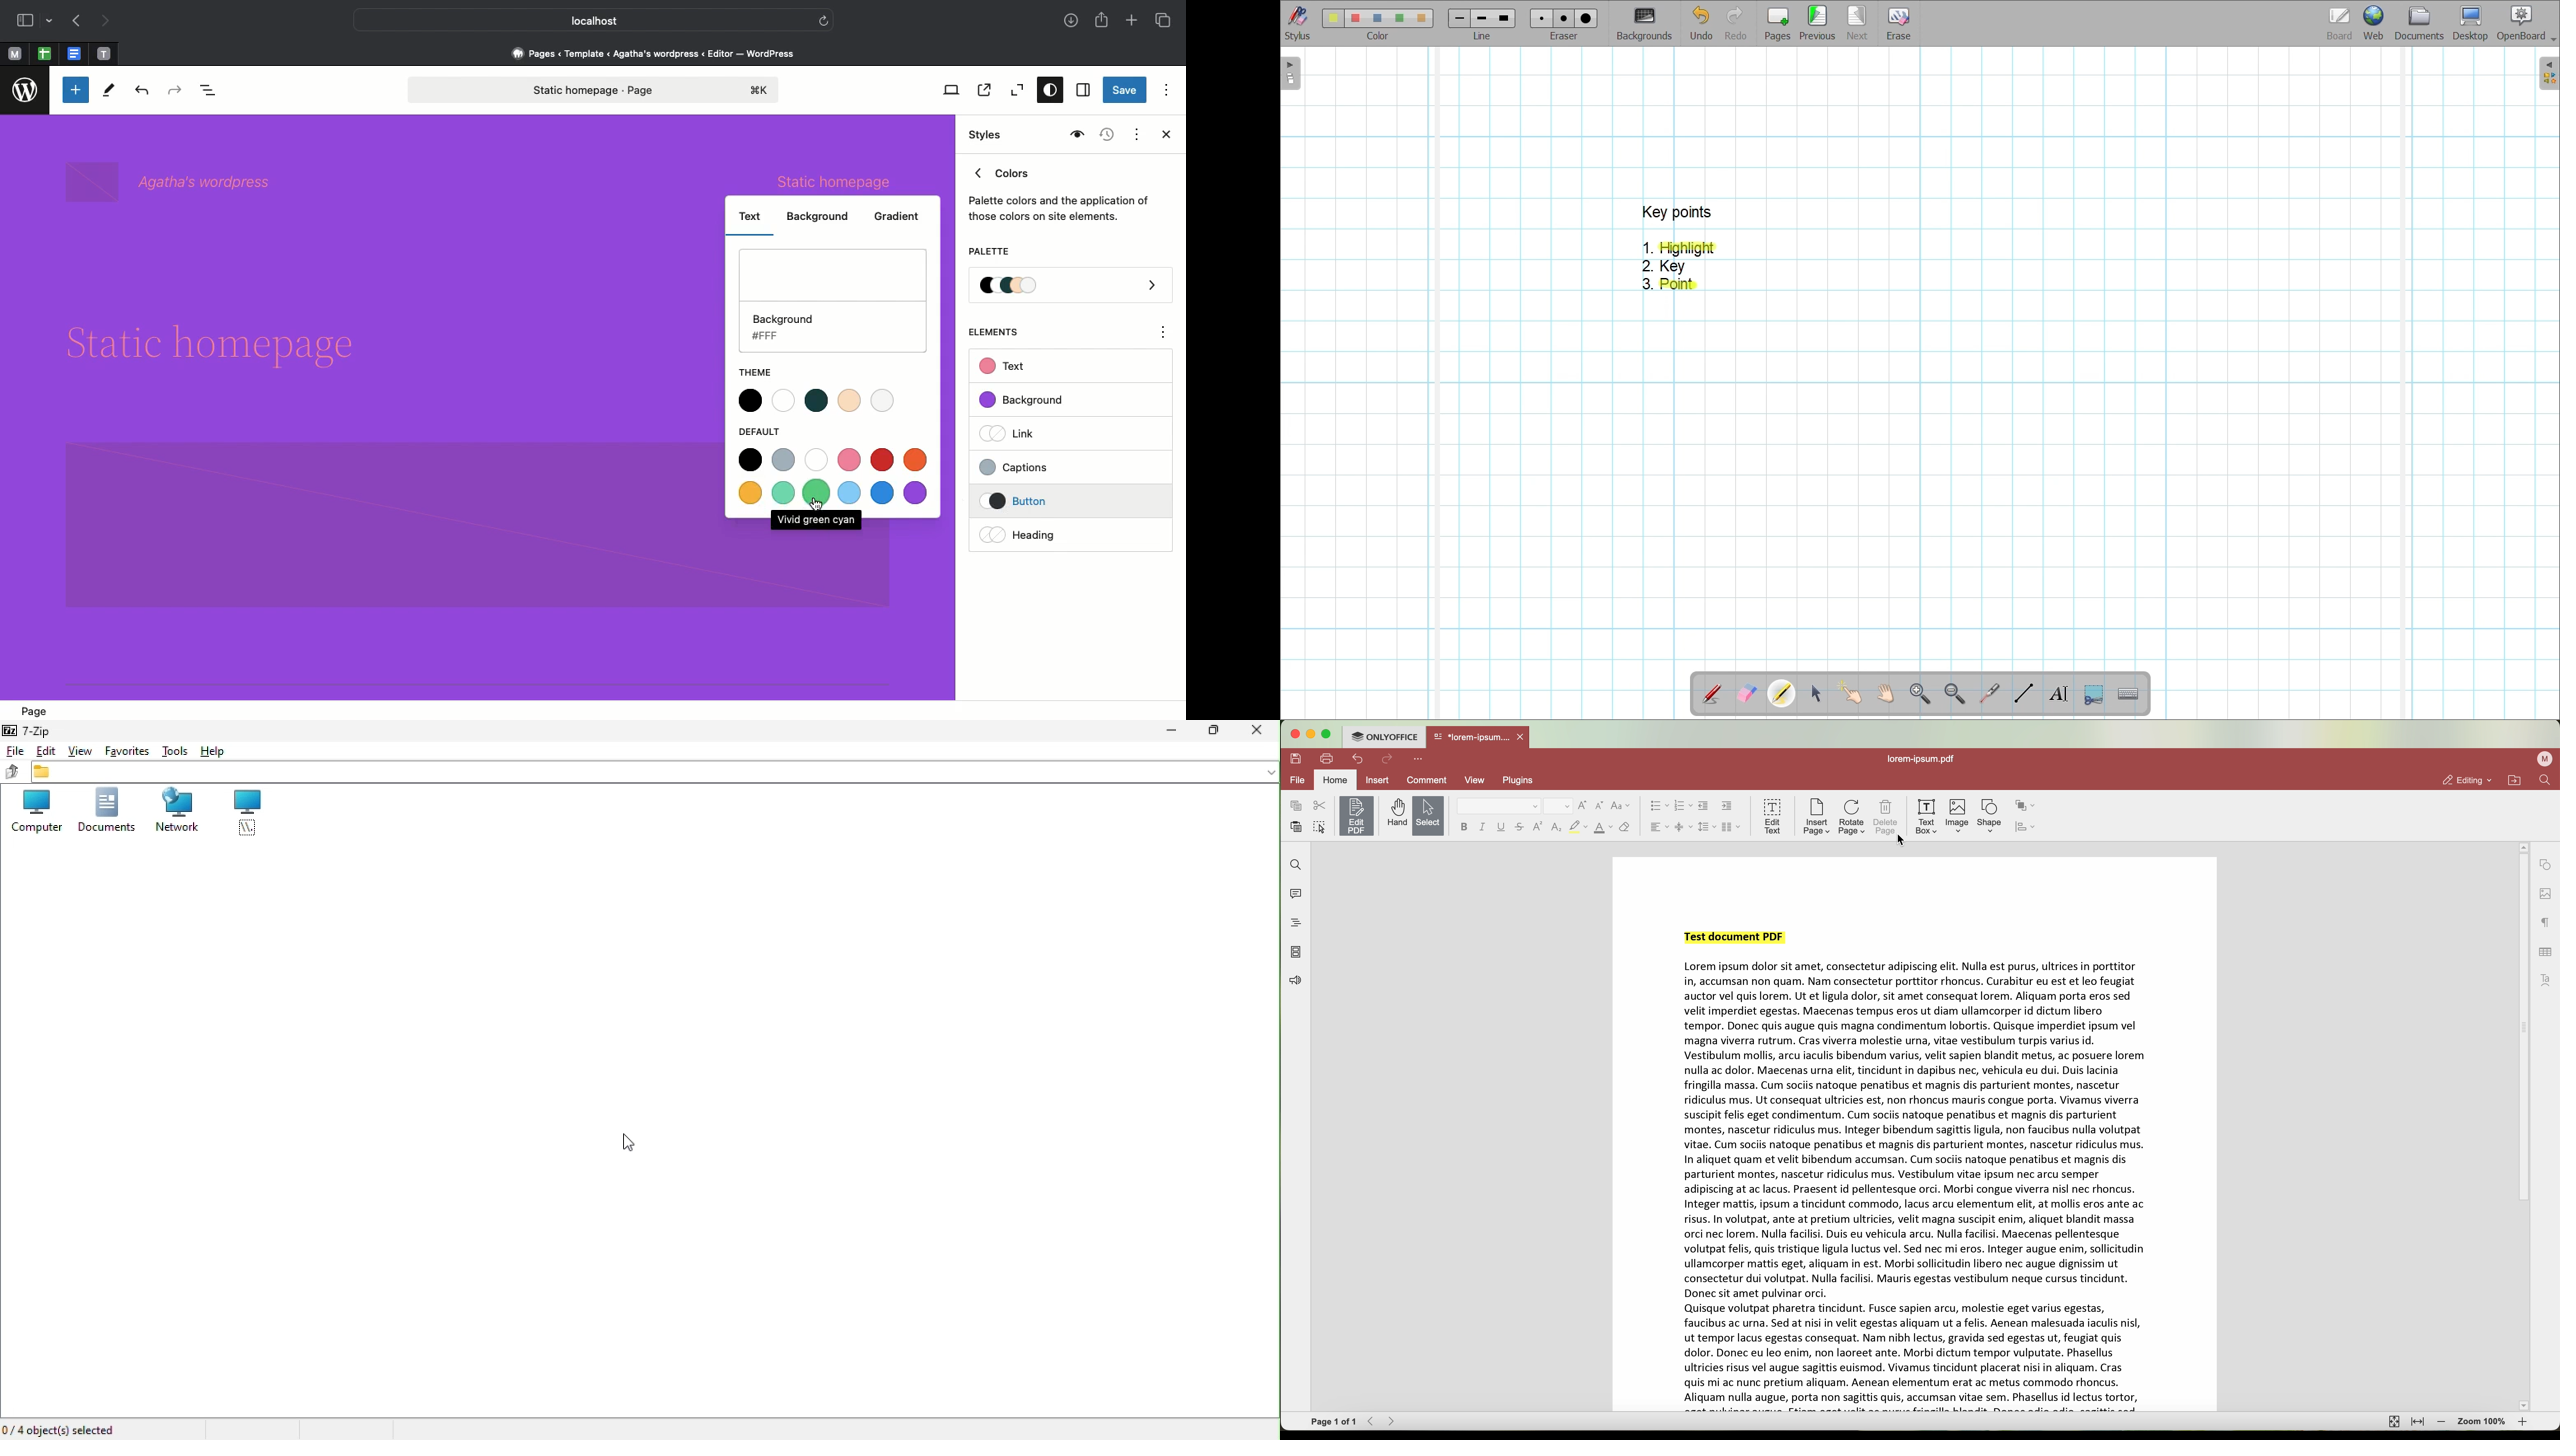 The height and width of the screenshot is (1456, 2576). I want to click on Colors, so click(1059, 191).